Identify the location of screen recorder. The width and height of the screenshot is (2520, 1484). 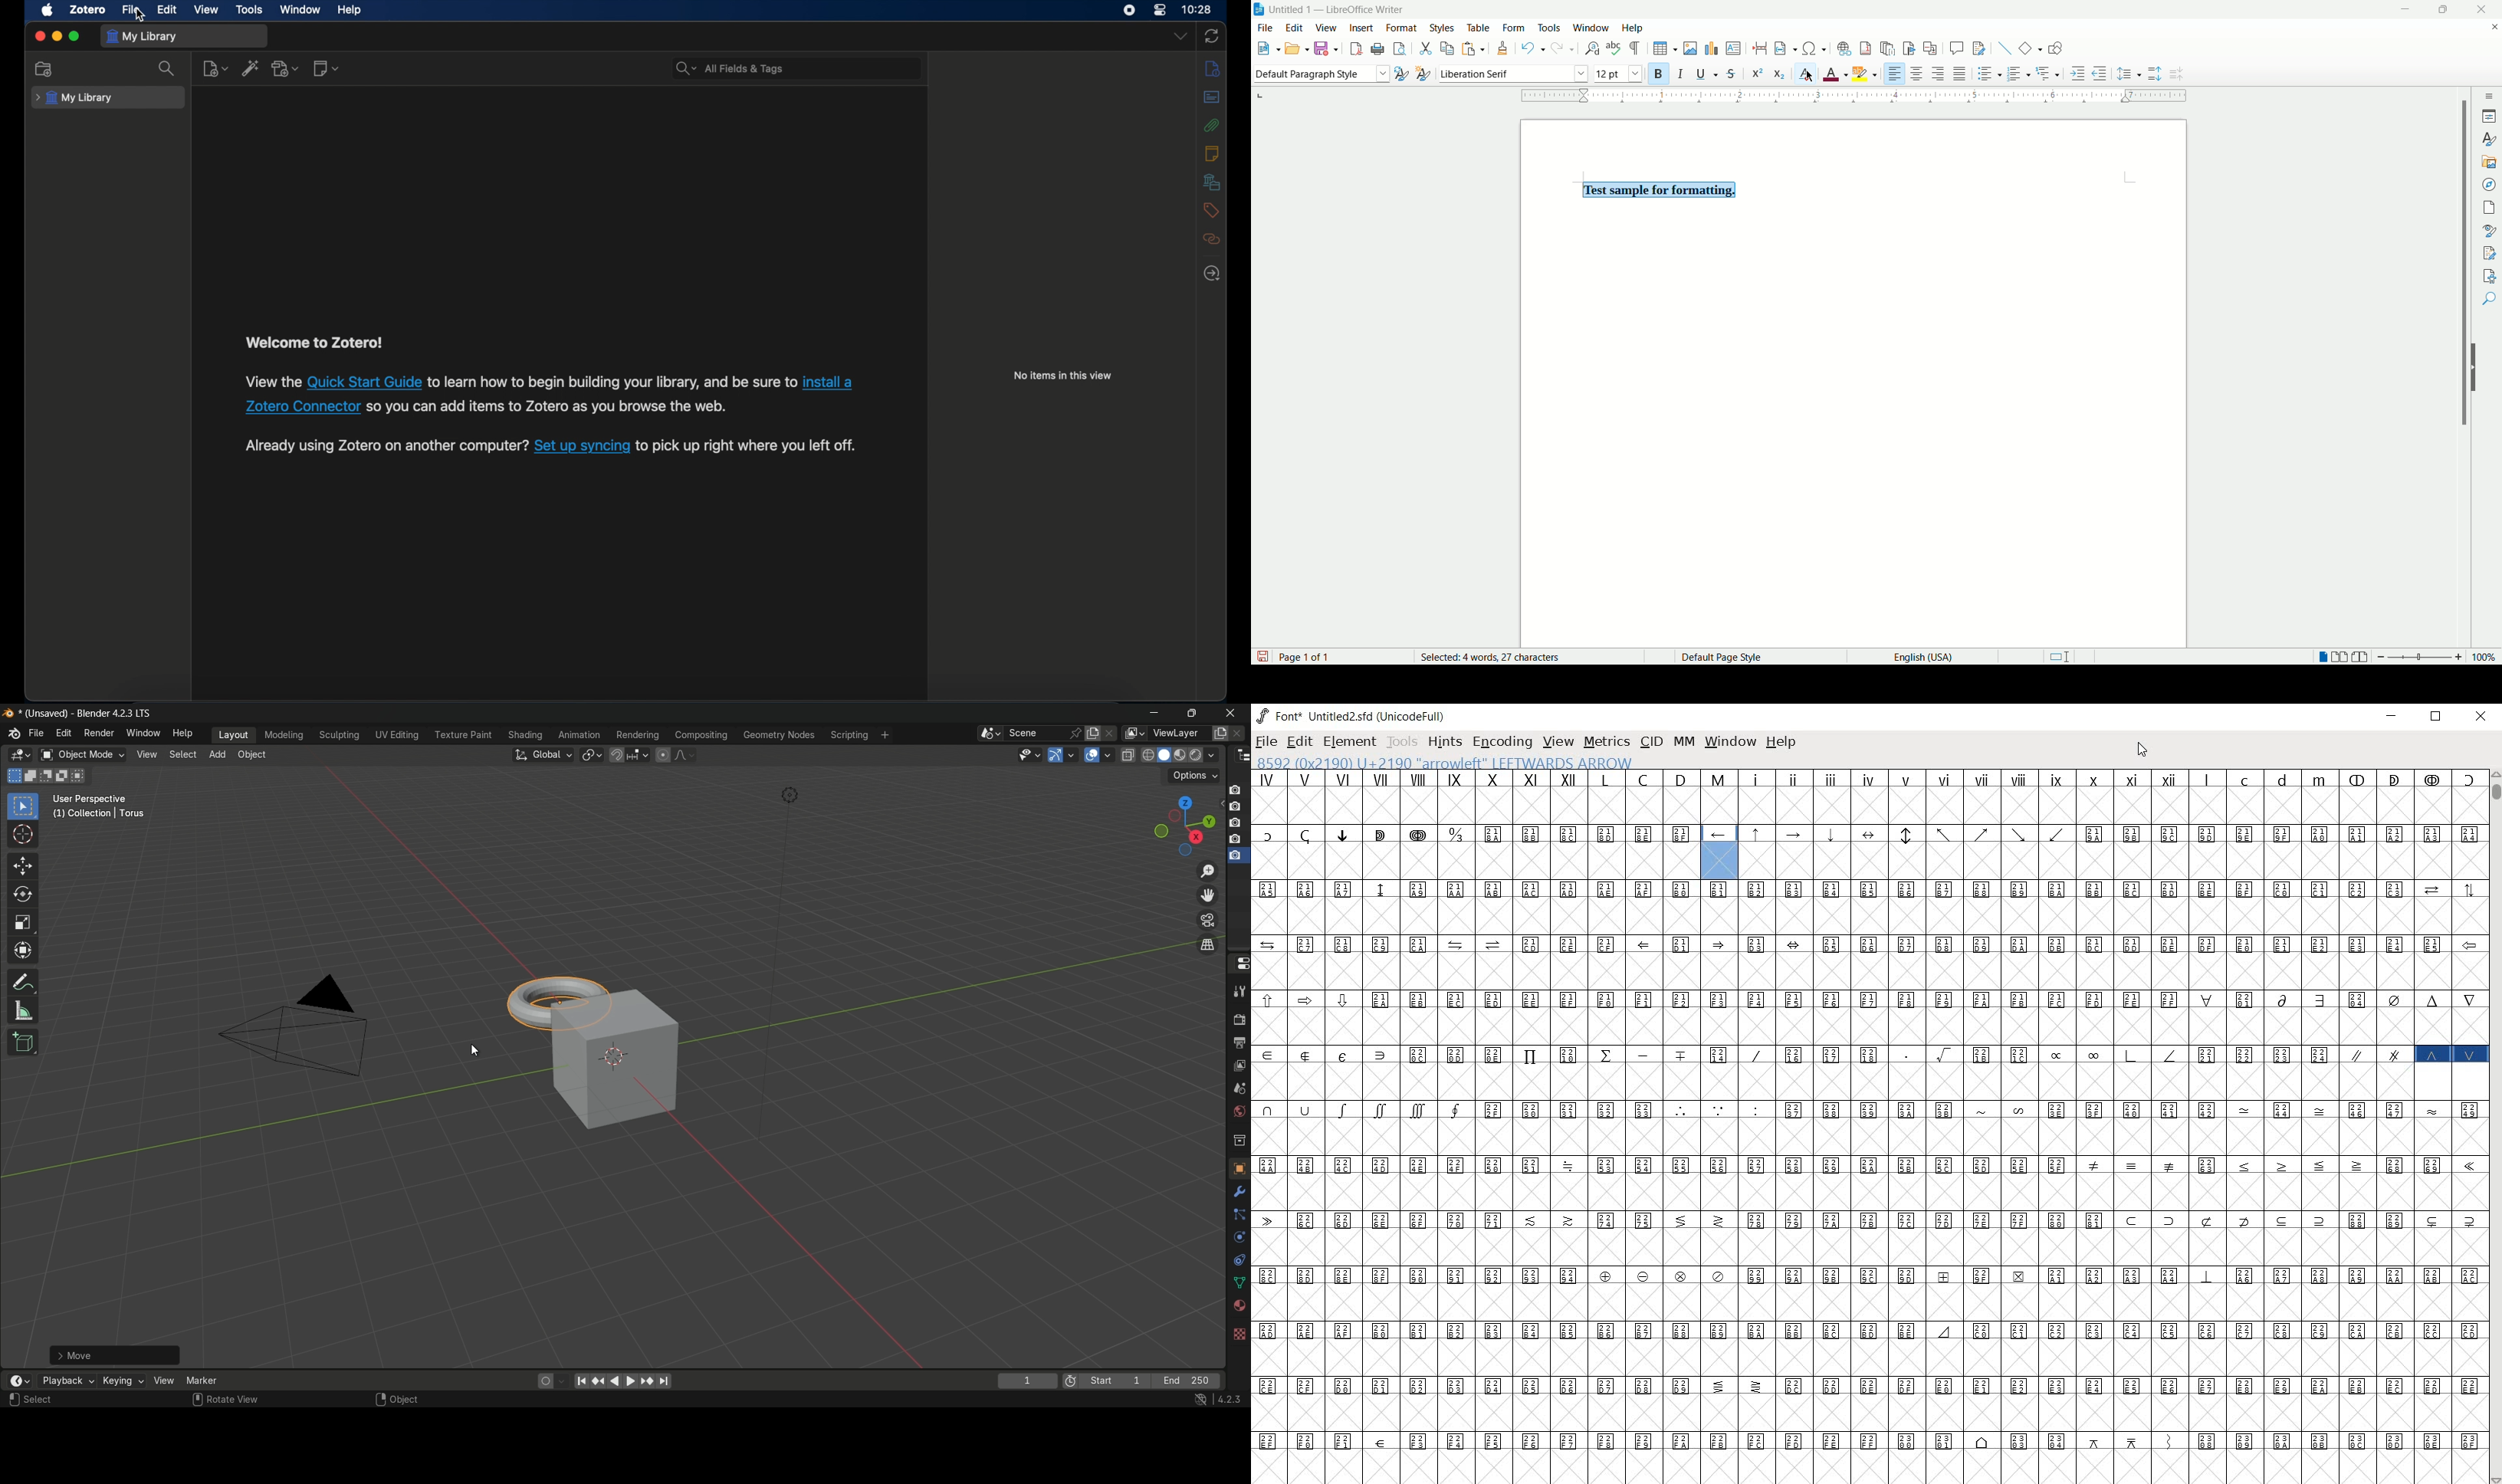
(1129, 10).